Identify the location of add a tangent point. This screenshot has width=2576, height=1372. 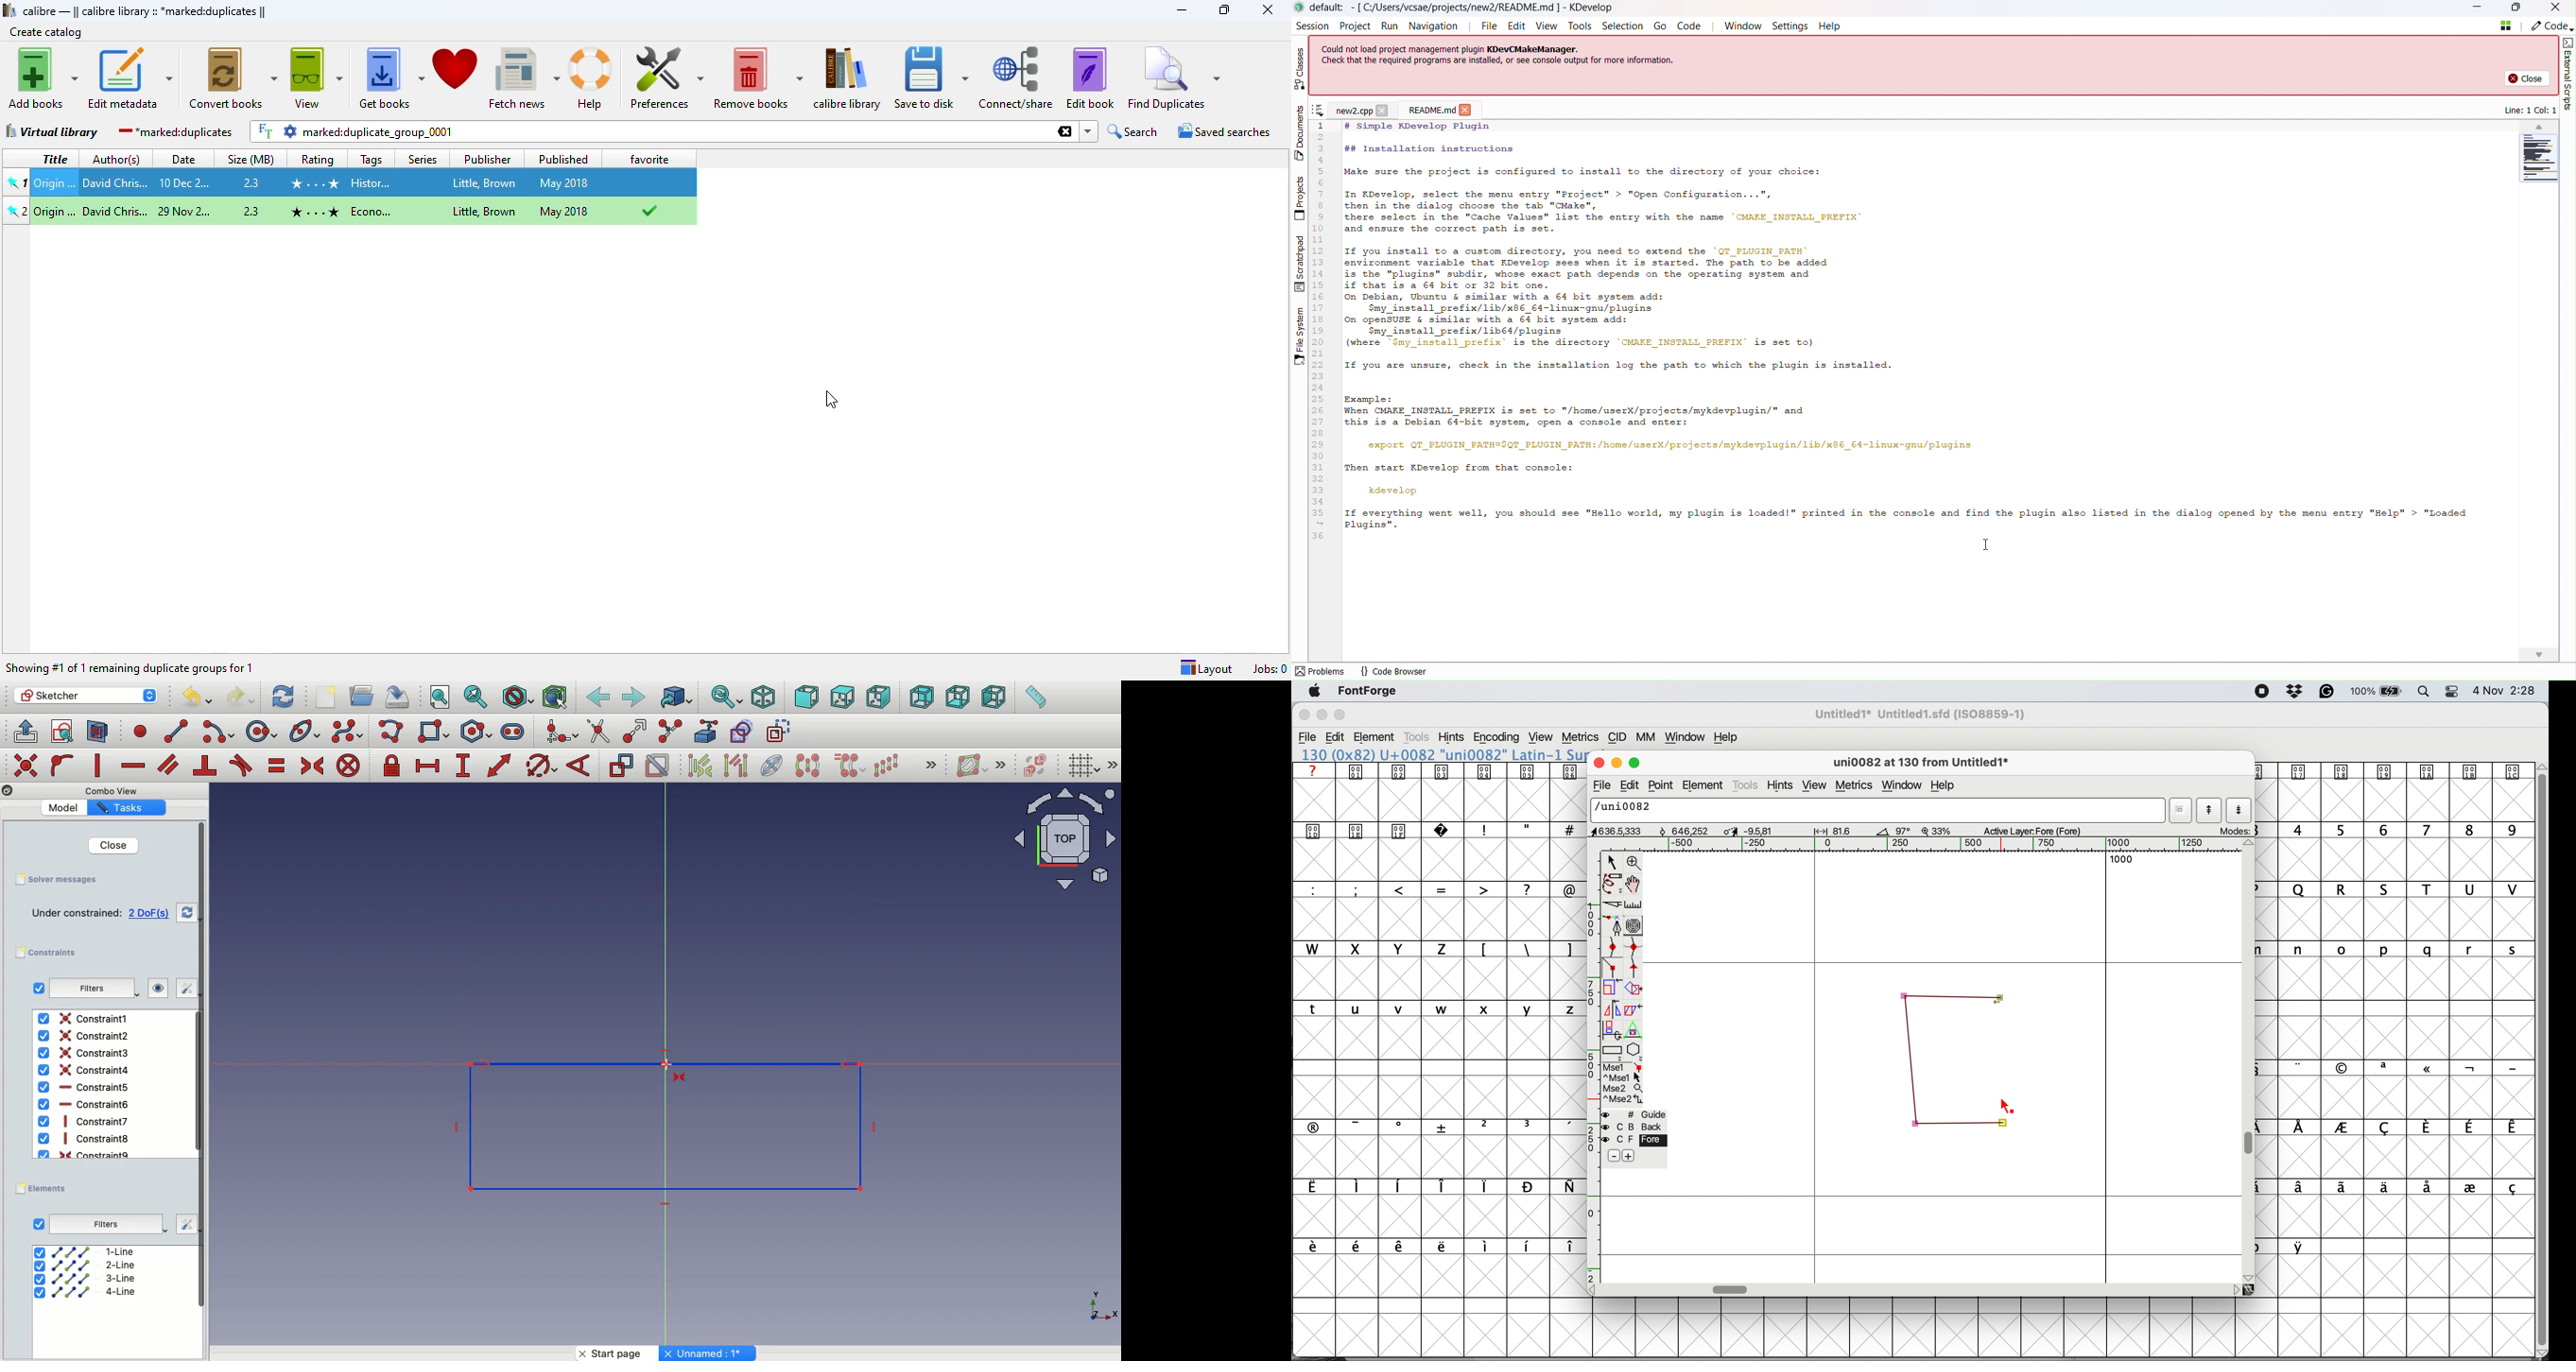
(1635, 968).